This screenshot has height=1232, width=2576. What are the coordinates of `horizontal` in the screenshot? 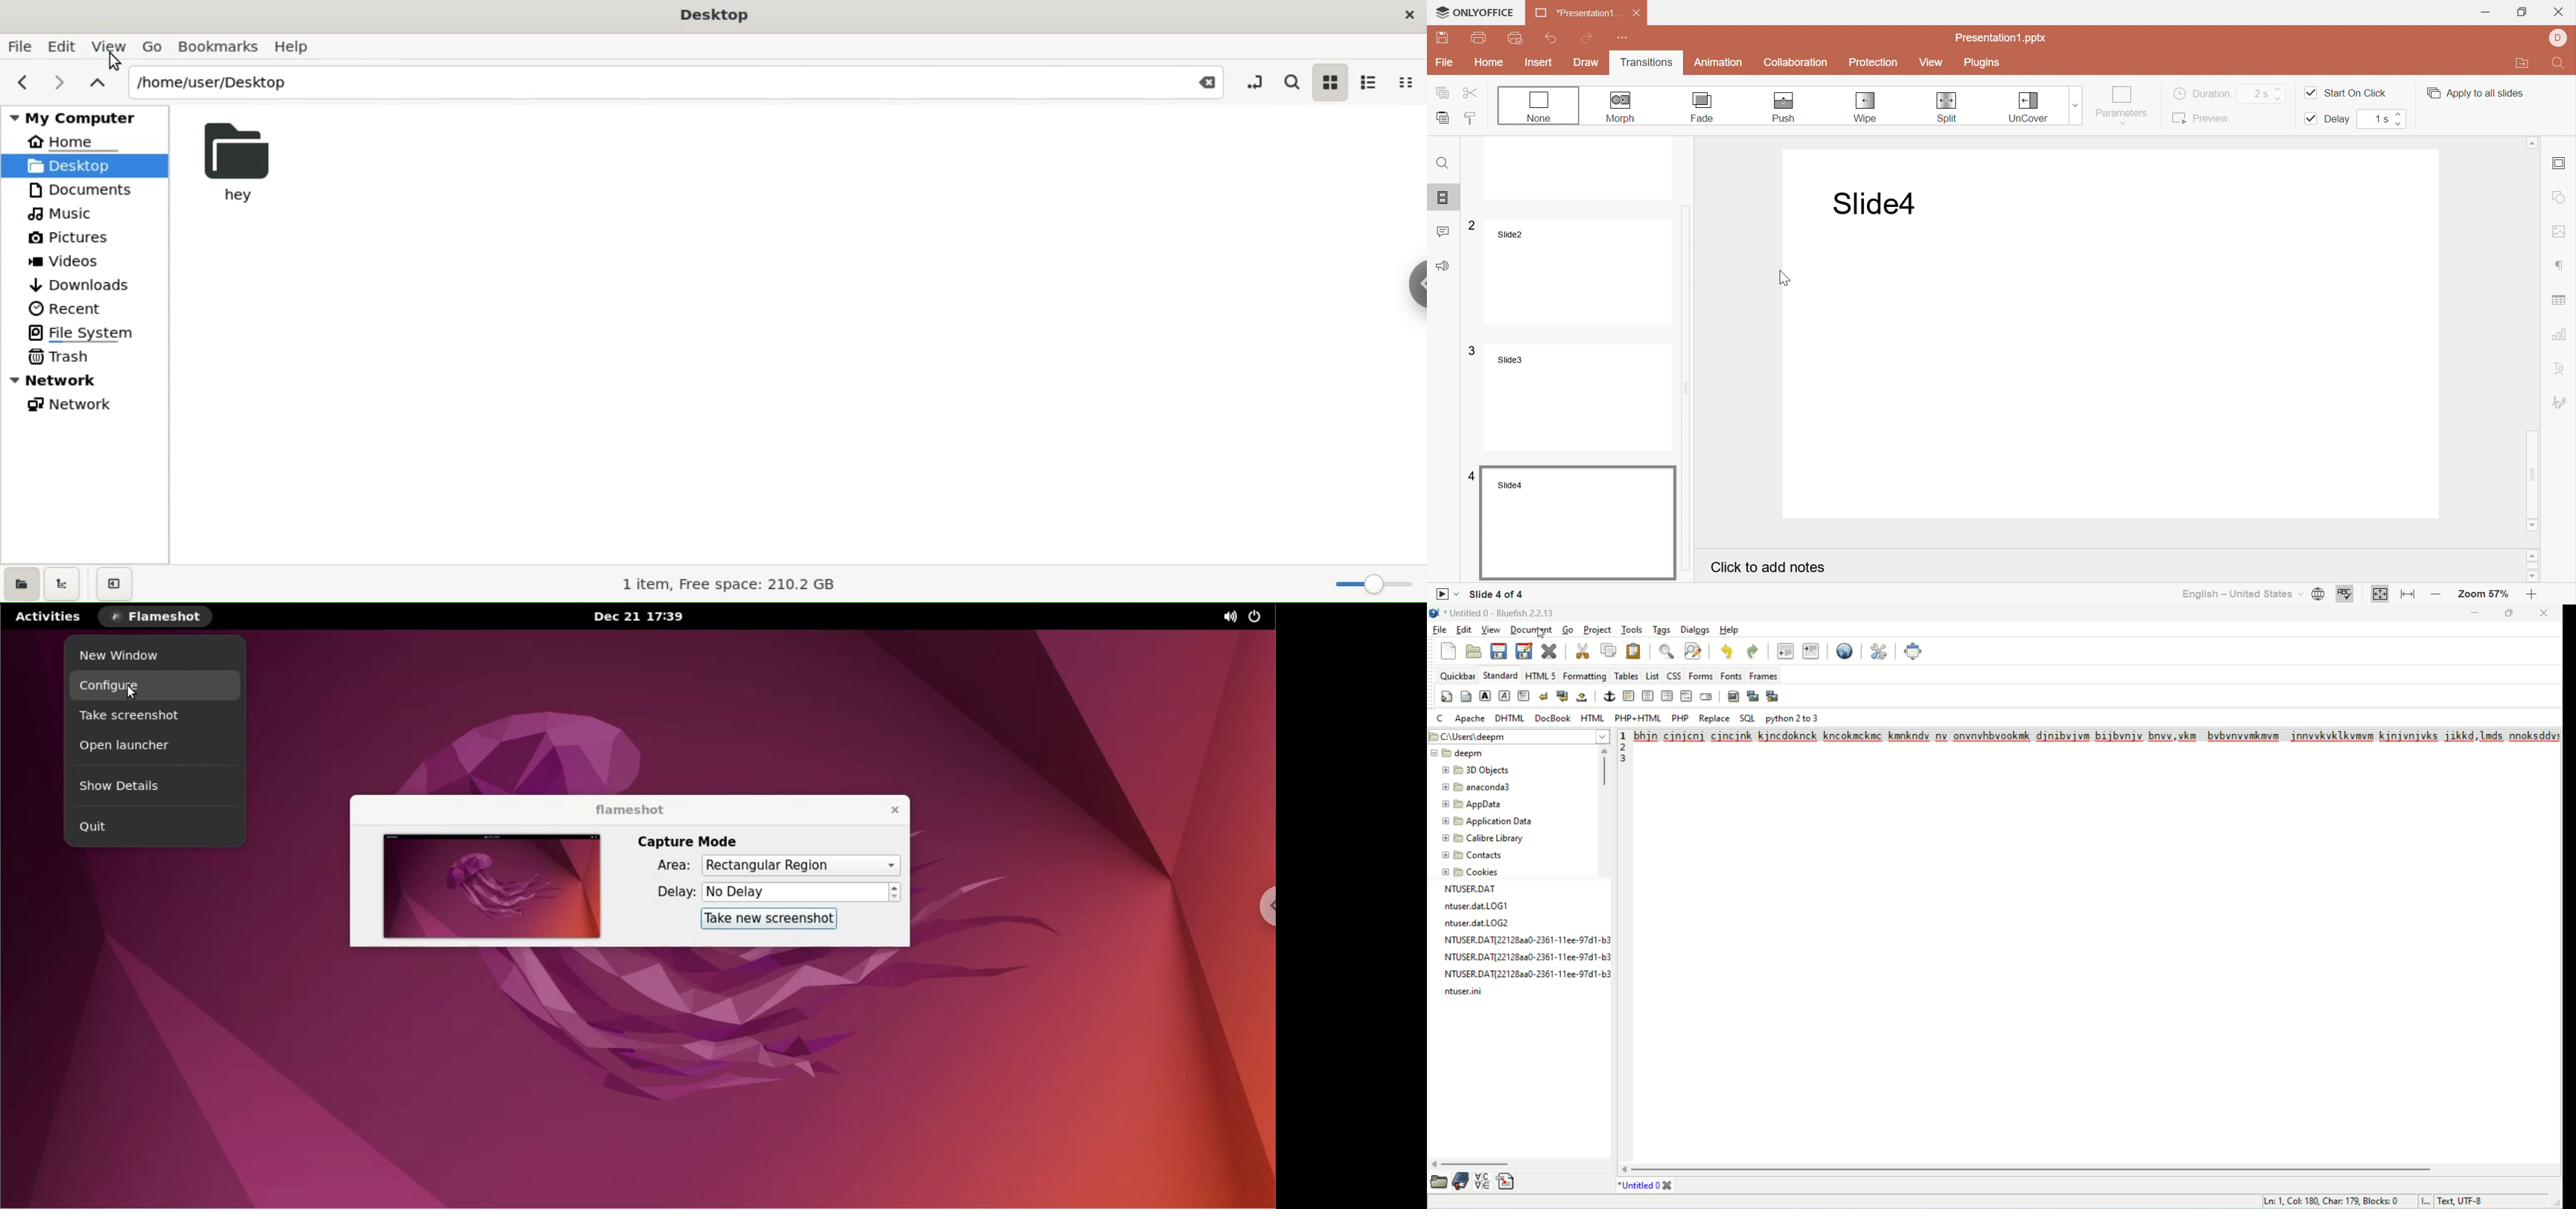 It's located at (1630, 697).